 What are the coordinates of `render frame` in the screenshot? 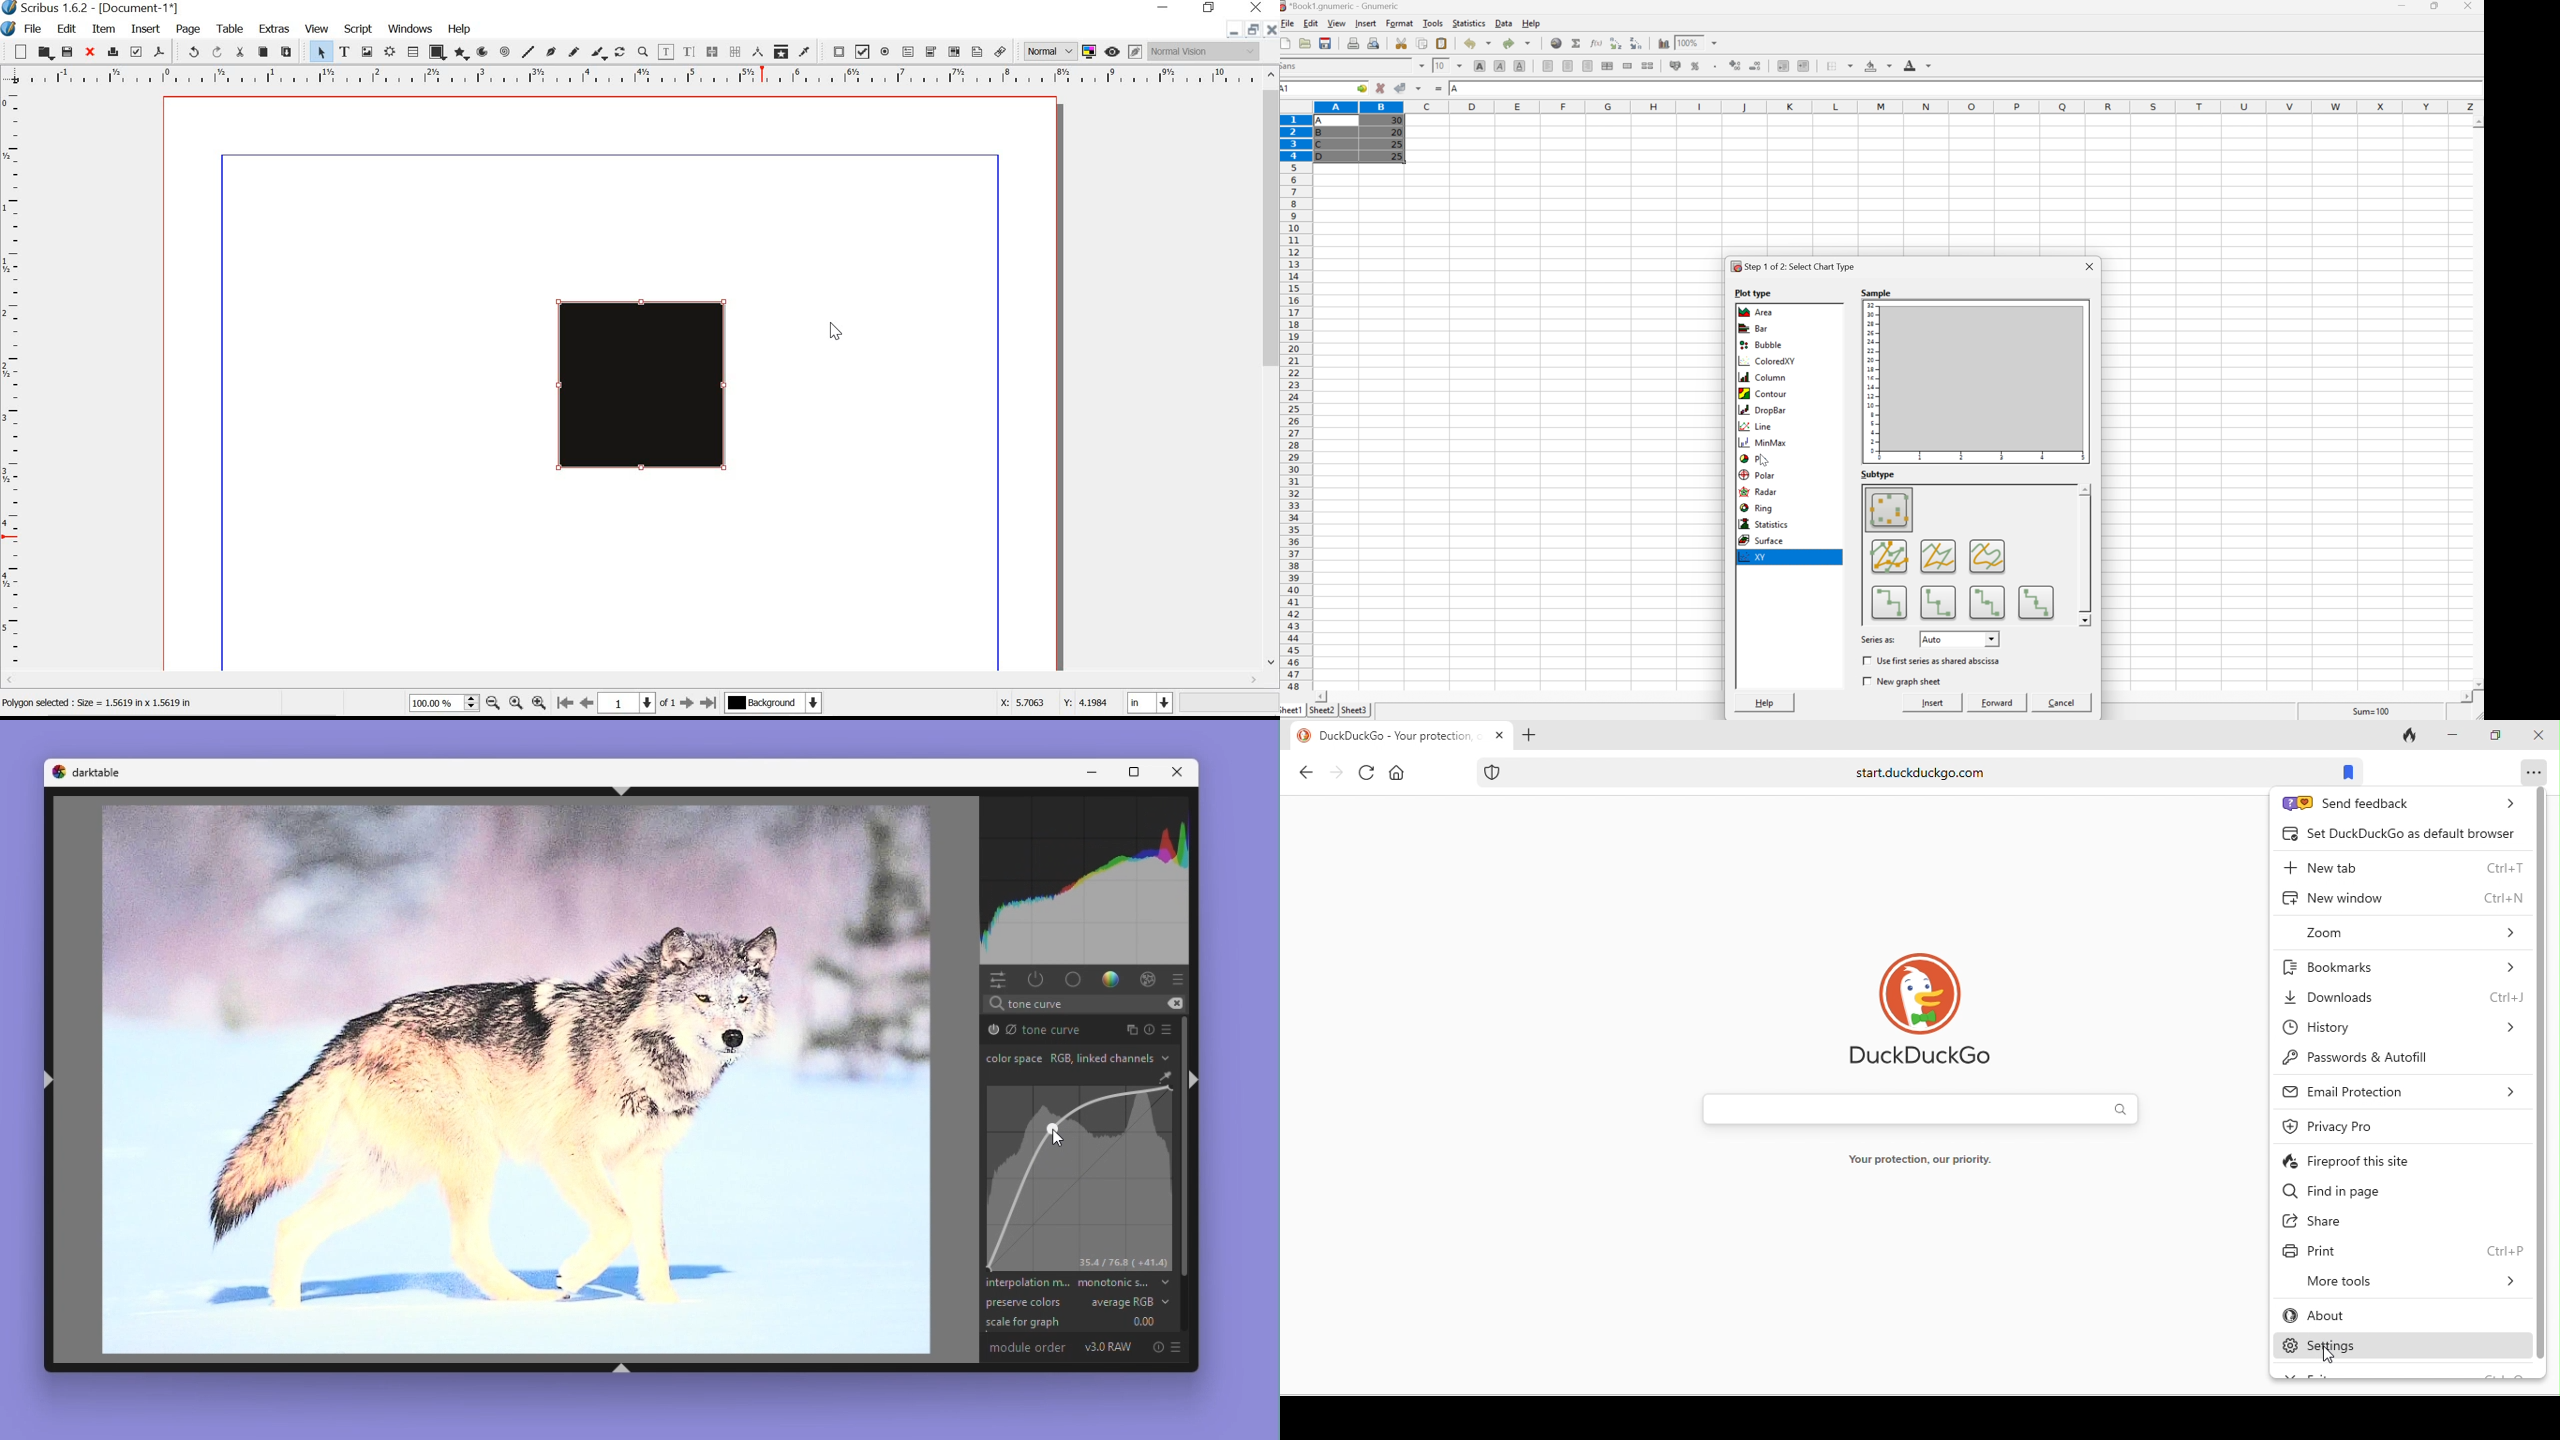 It's located at (391, 52).